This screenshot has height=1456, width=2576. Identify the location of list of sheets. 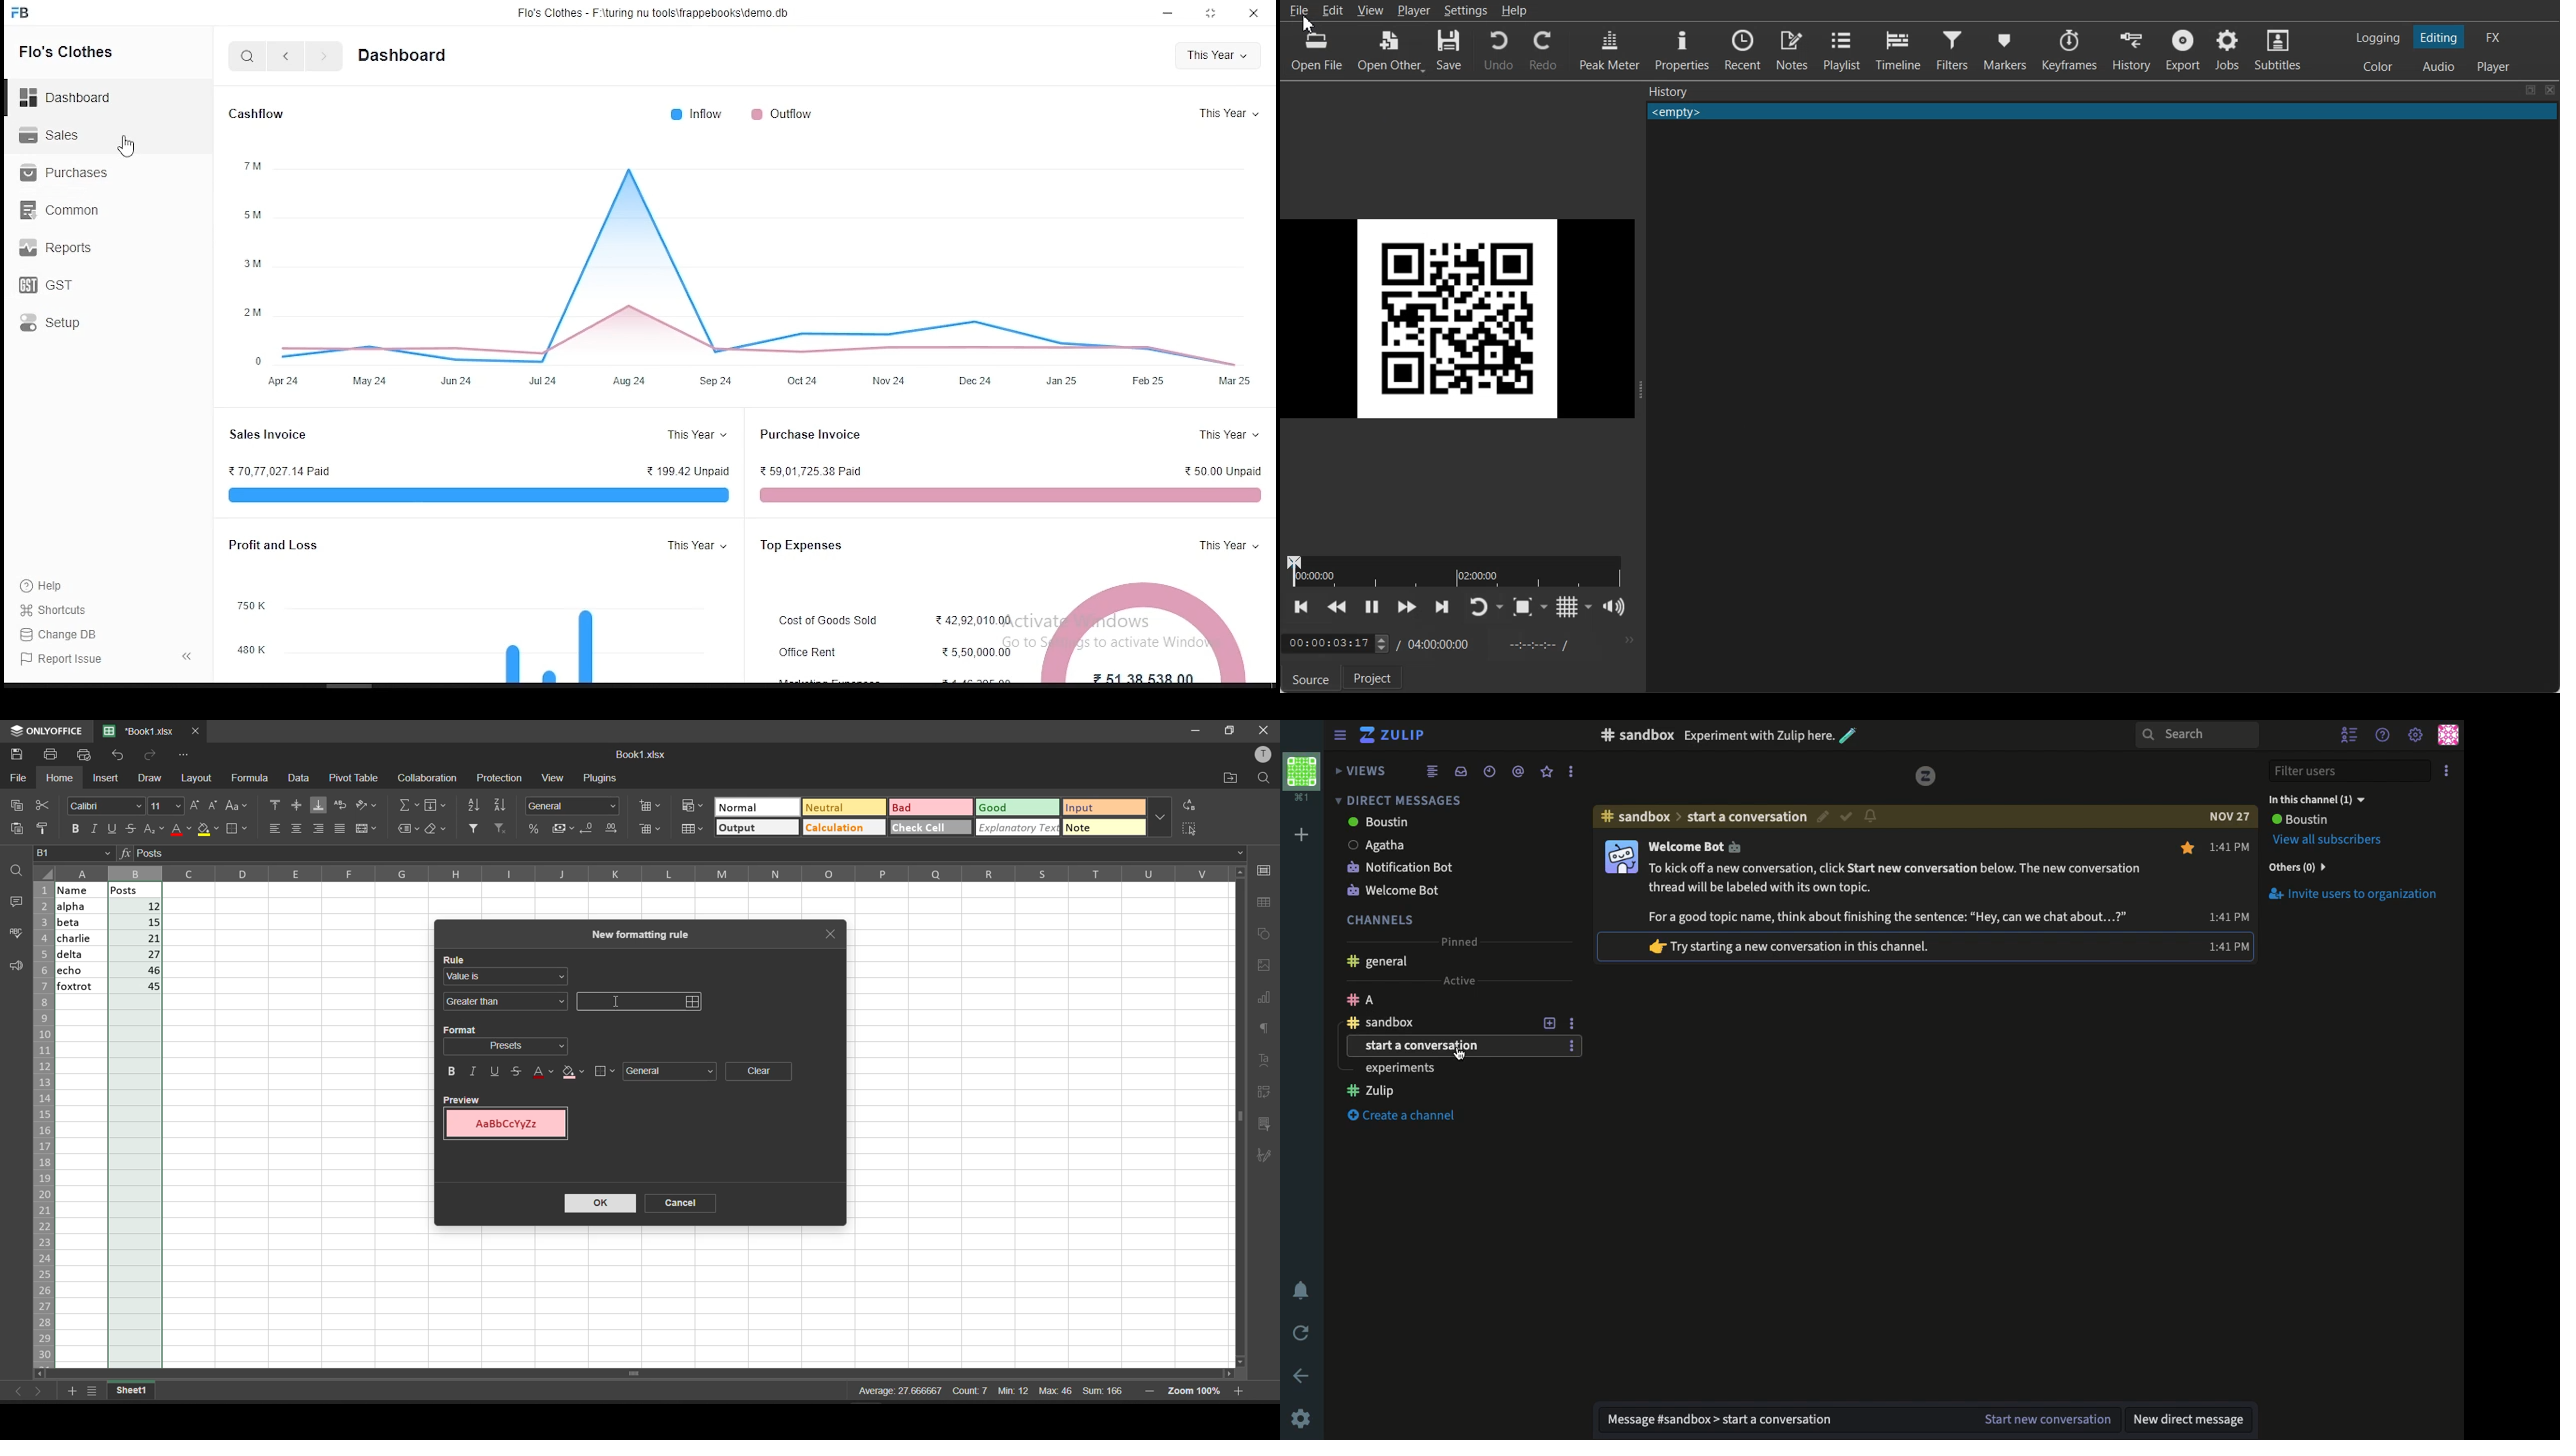
(93, 1390).